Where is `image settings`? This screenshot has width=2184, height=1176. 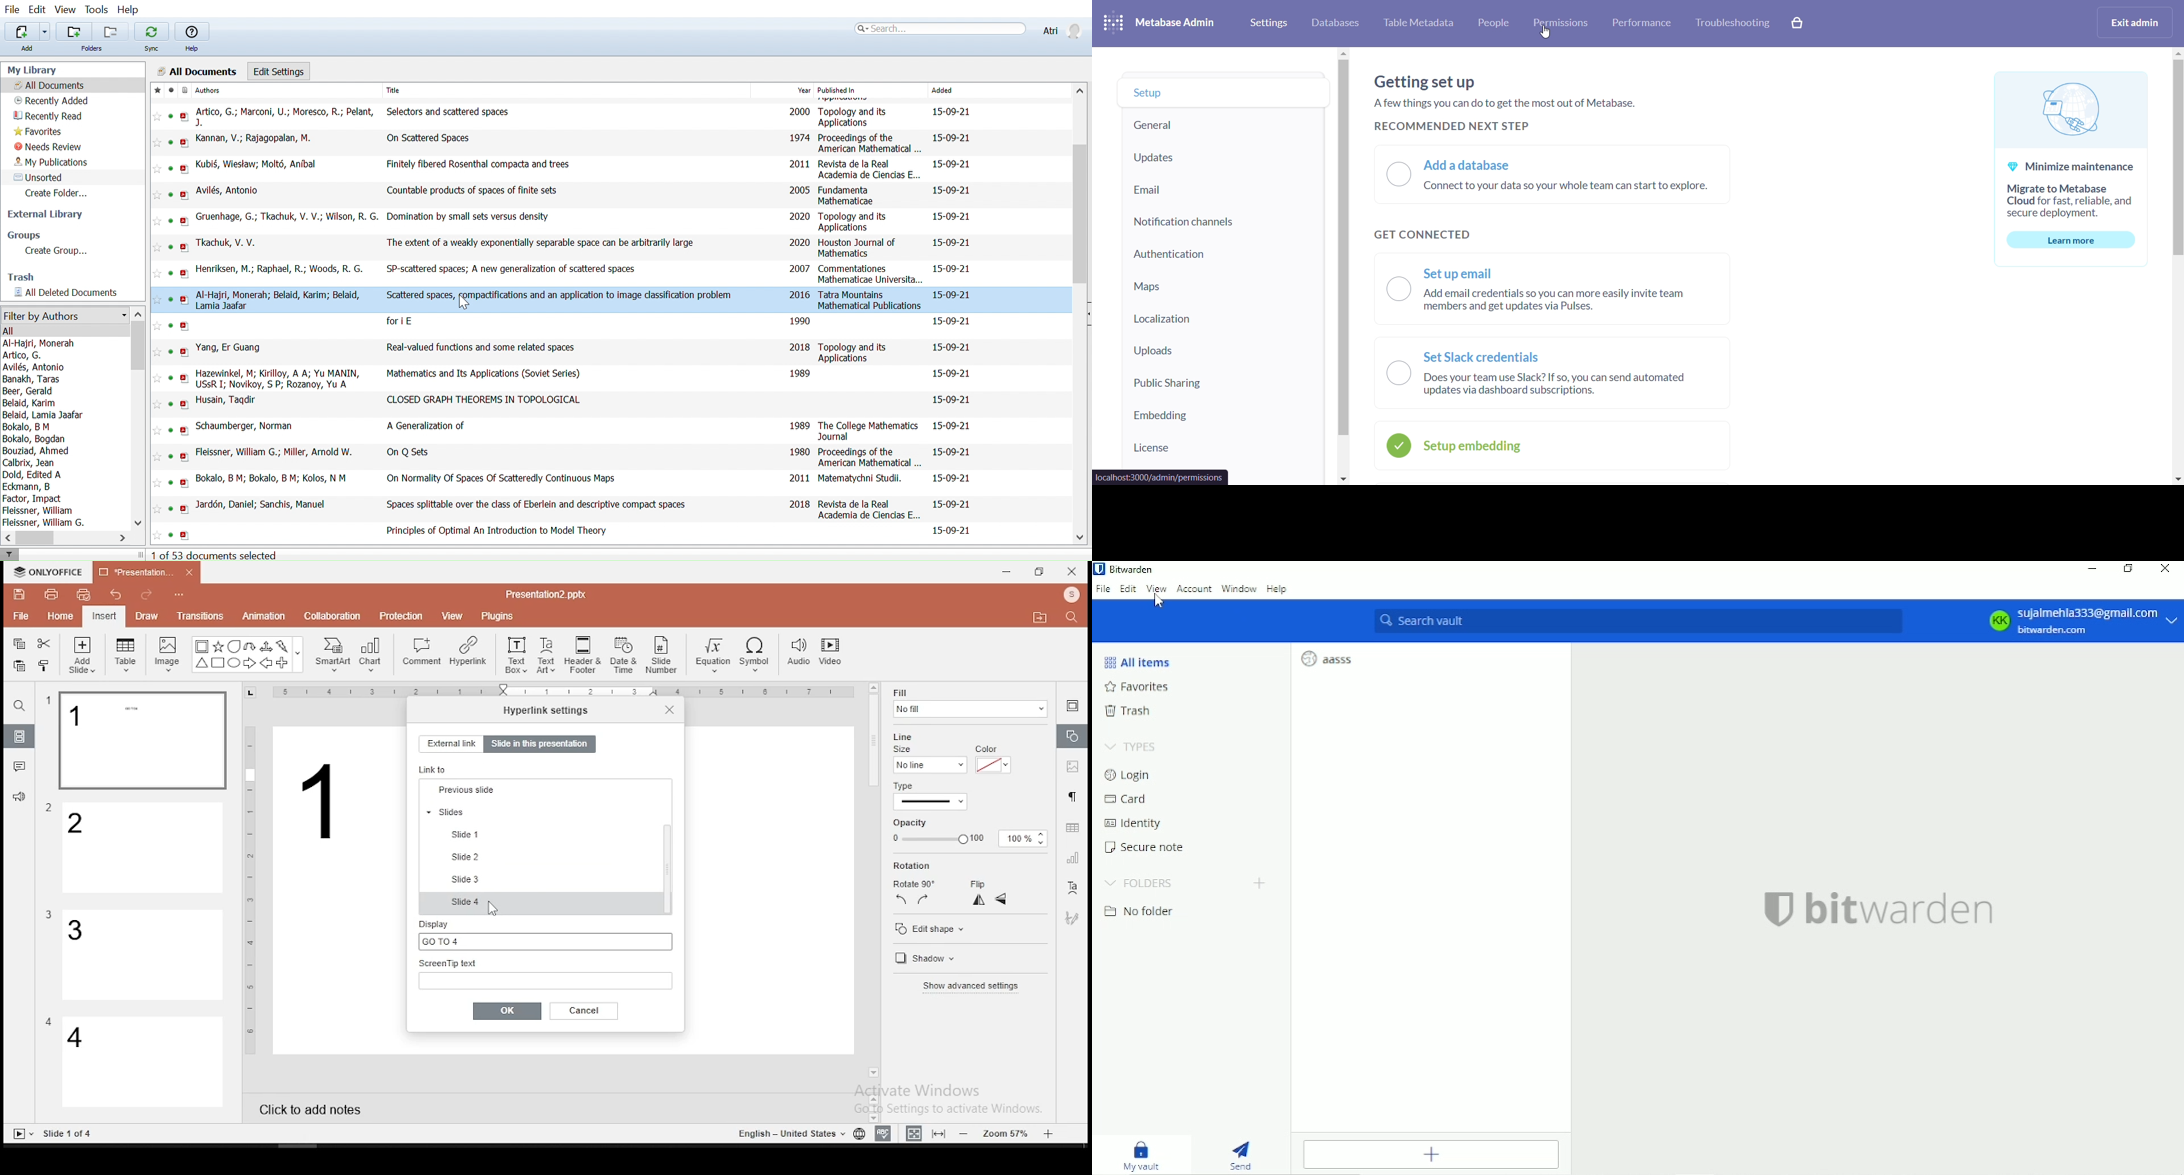
image settings is located at coordinates (1071, 768).